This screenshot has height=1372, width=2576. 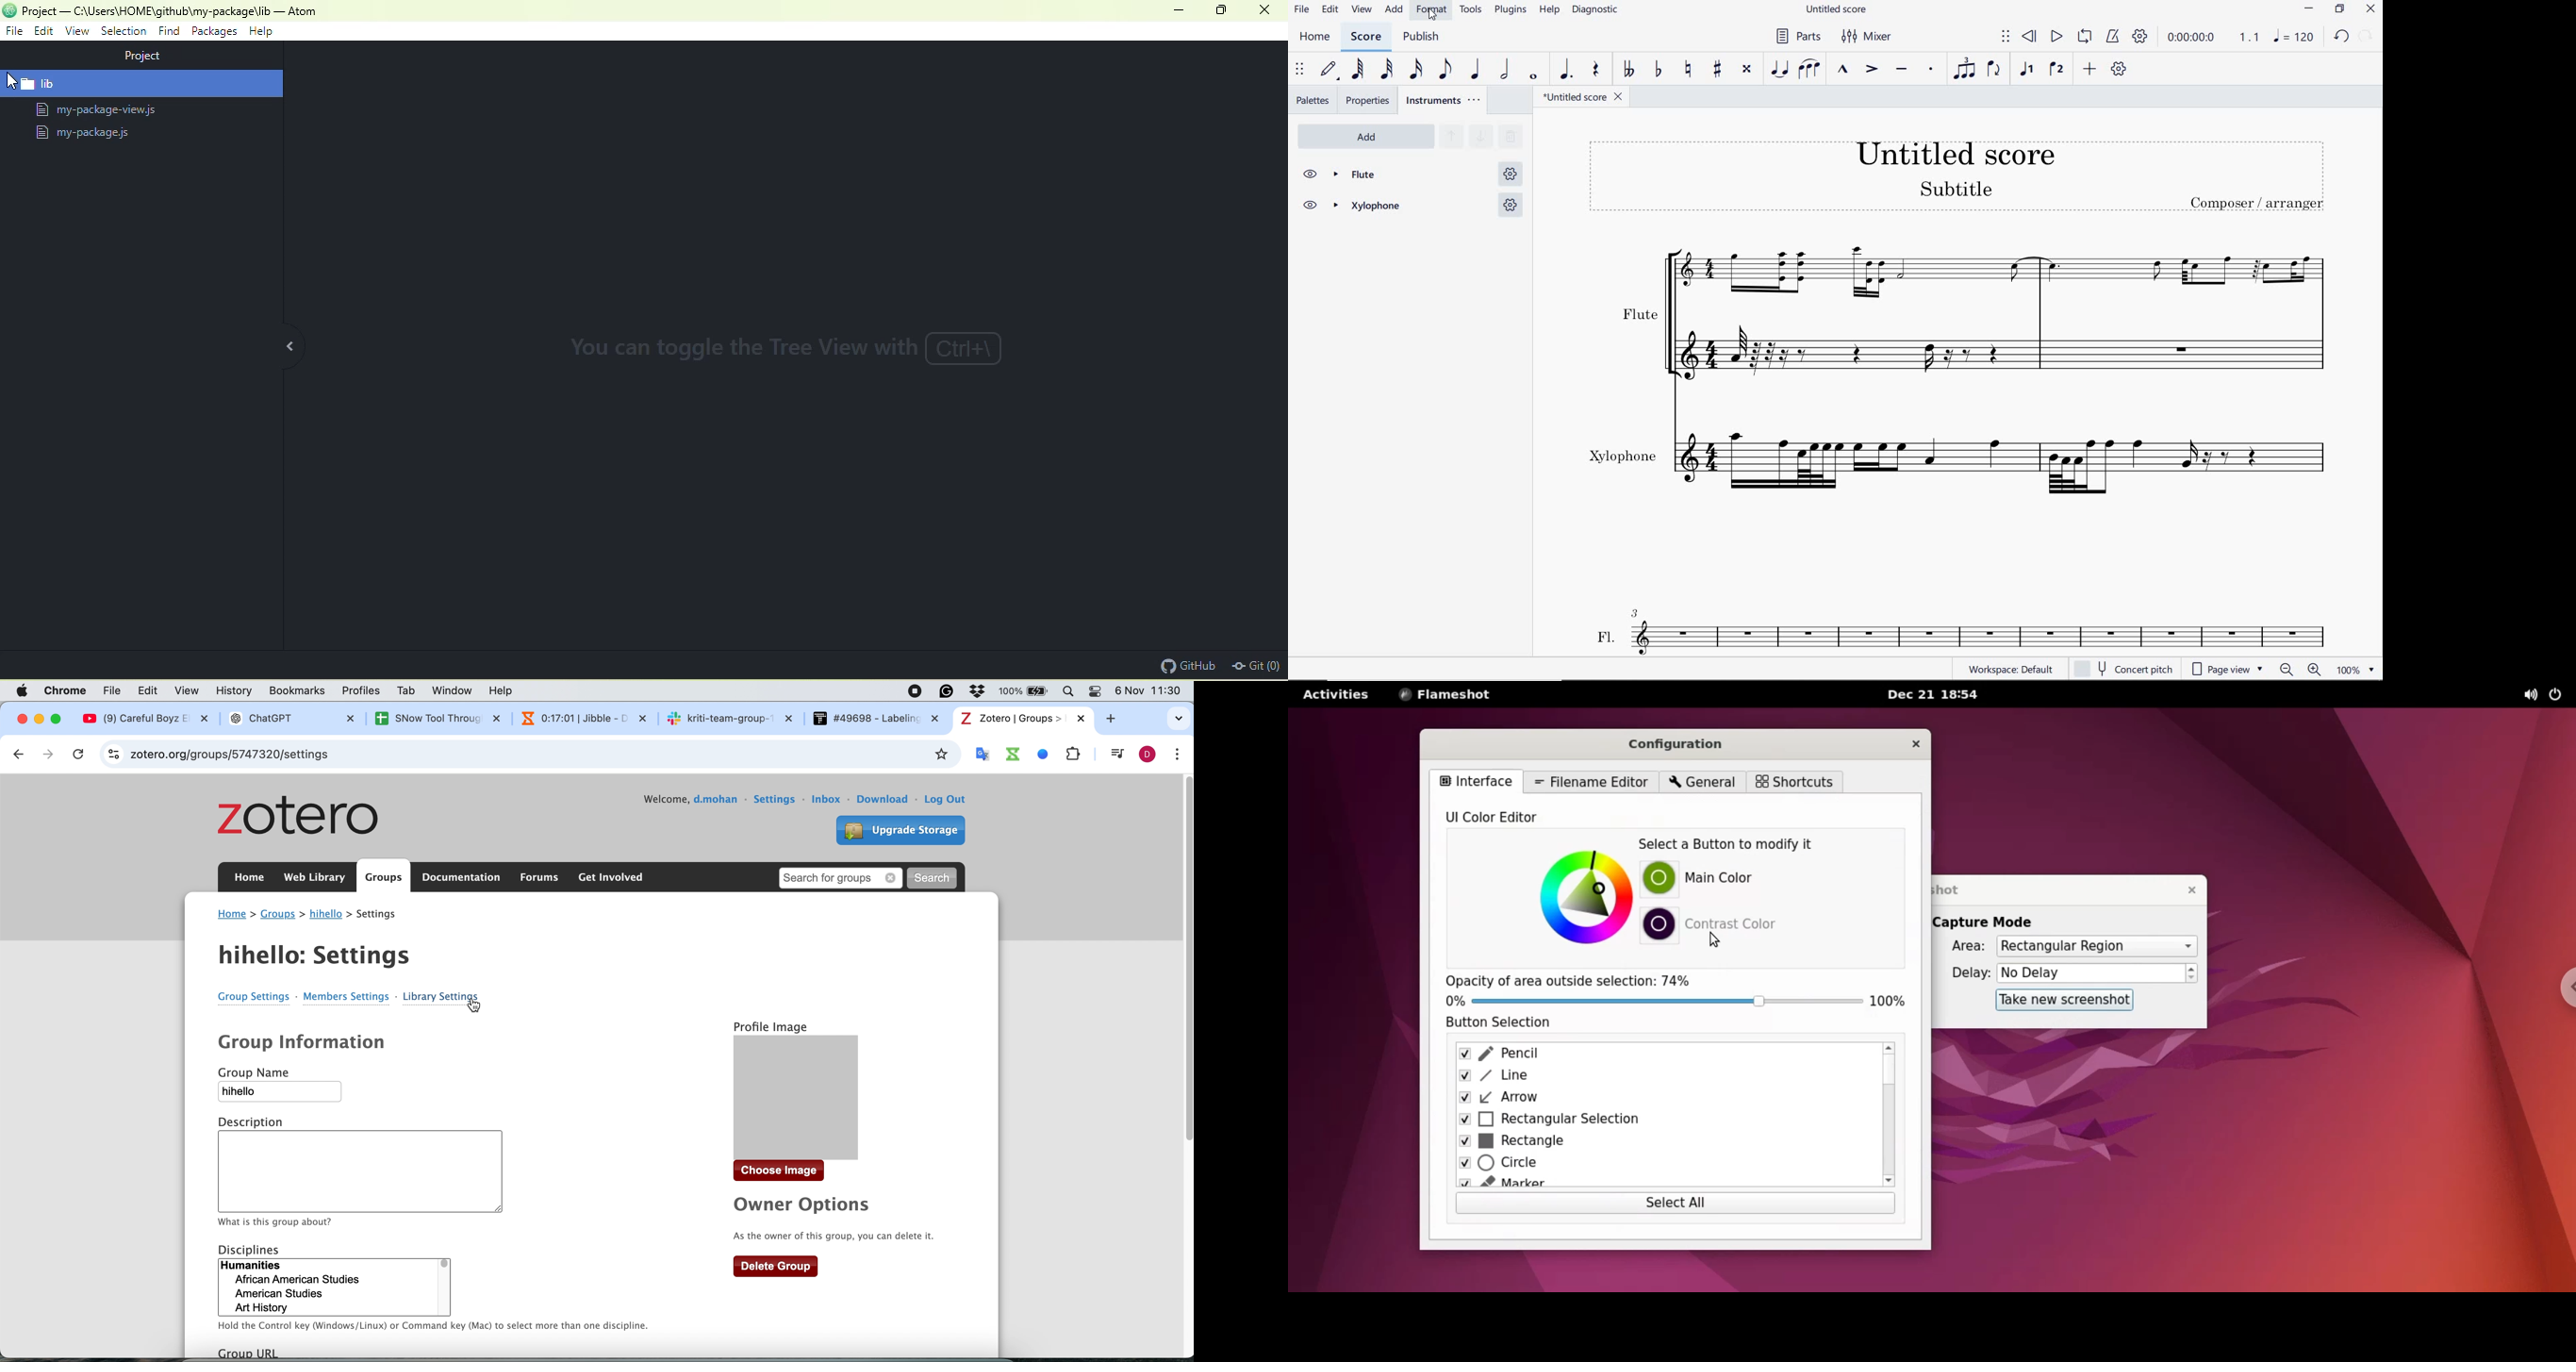 I want to click on REWIND, so click(x=2031, y=37).